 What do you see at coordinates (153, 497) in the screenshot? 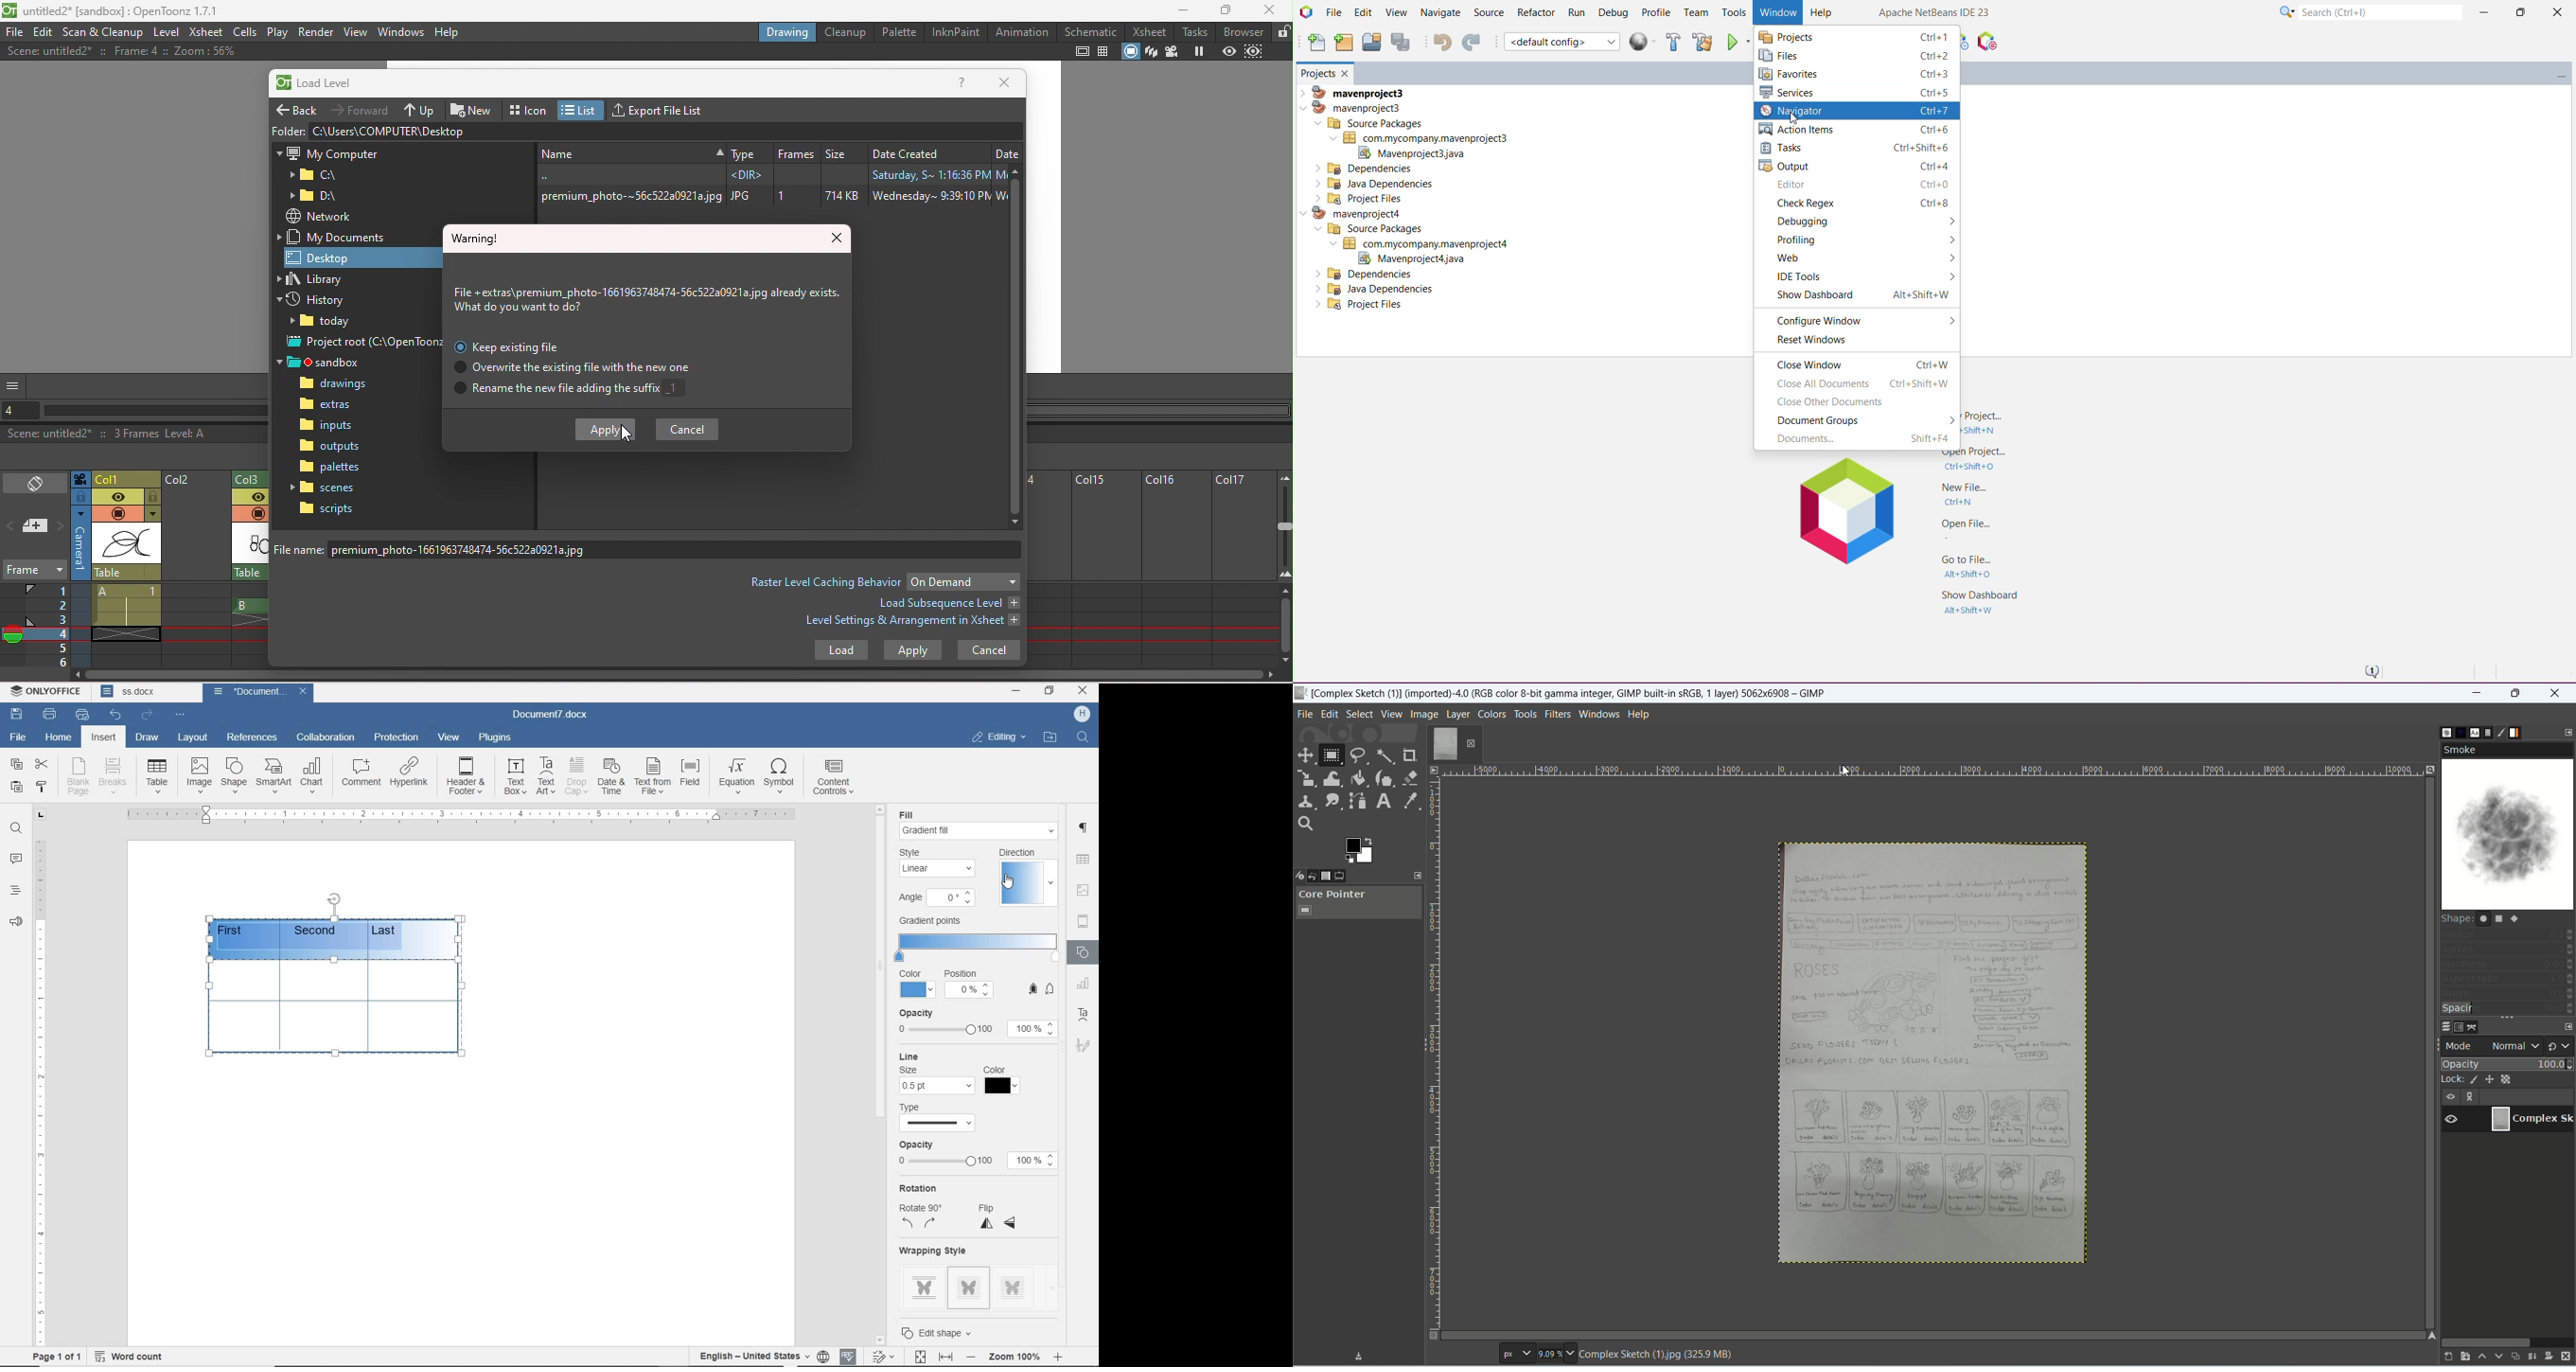
I see `lock toggle` at bounding box center [153, 497].